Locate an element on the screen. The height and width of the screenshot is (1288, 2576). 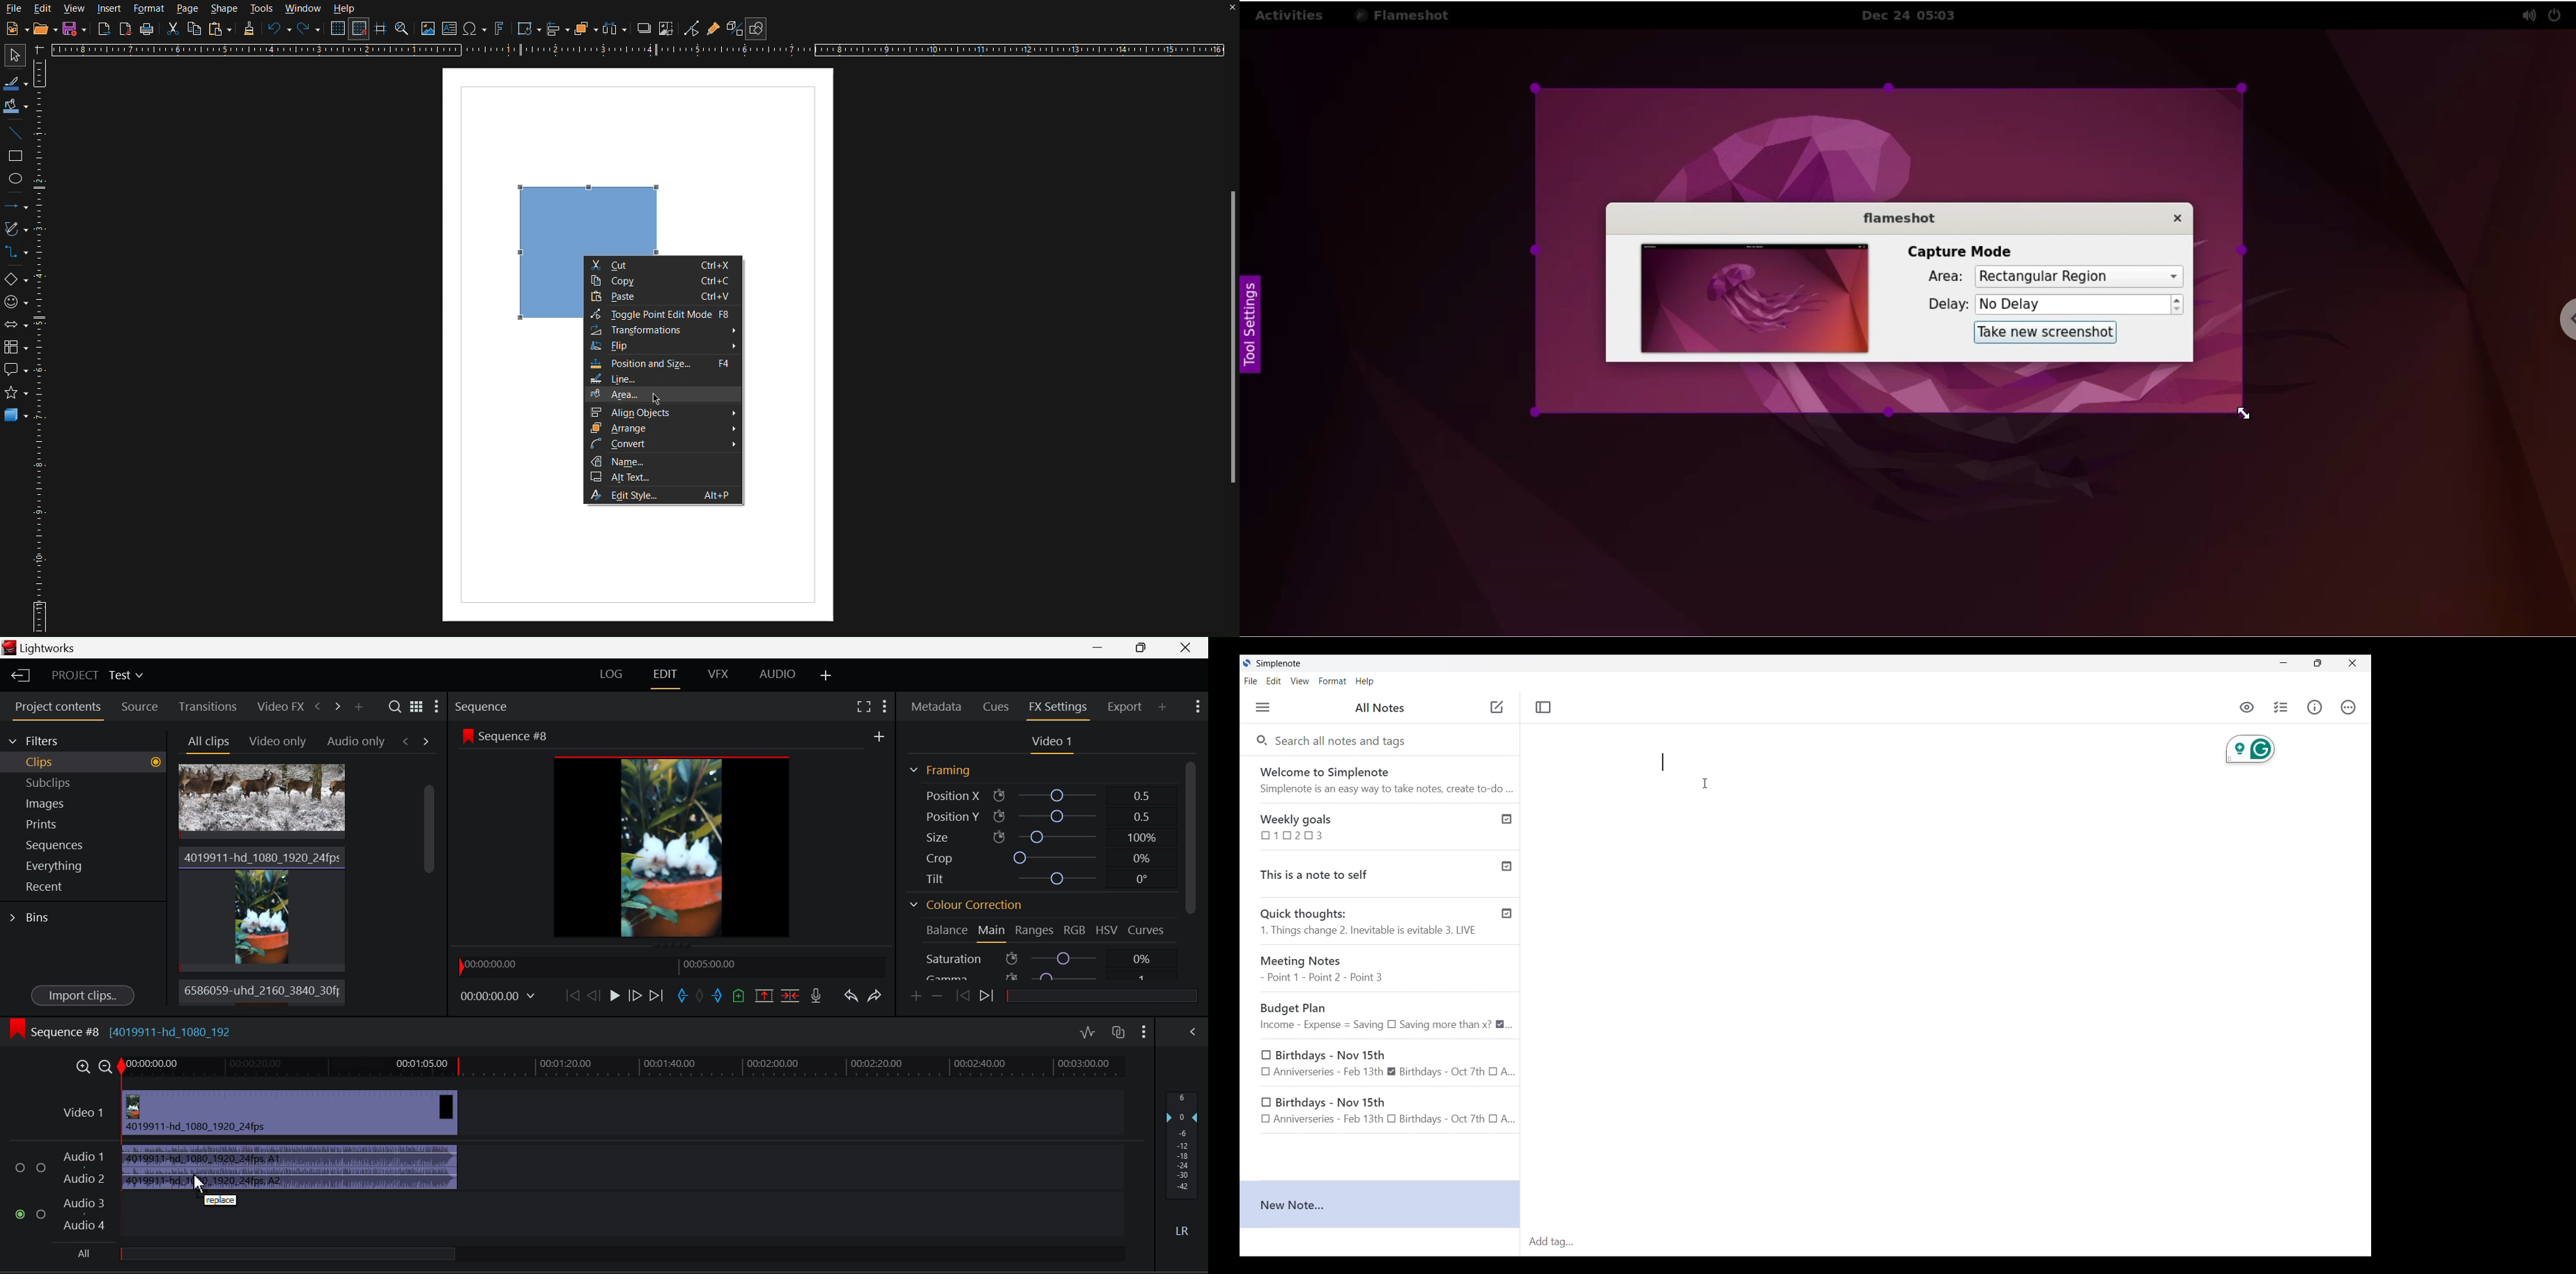
Back to Homepage is located at coordinates (18, 674).